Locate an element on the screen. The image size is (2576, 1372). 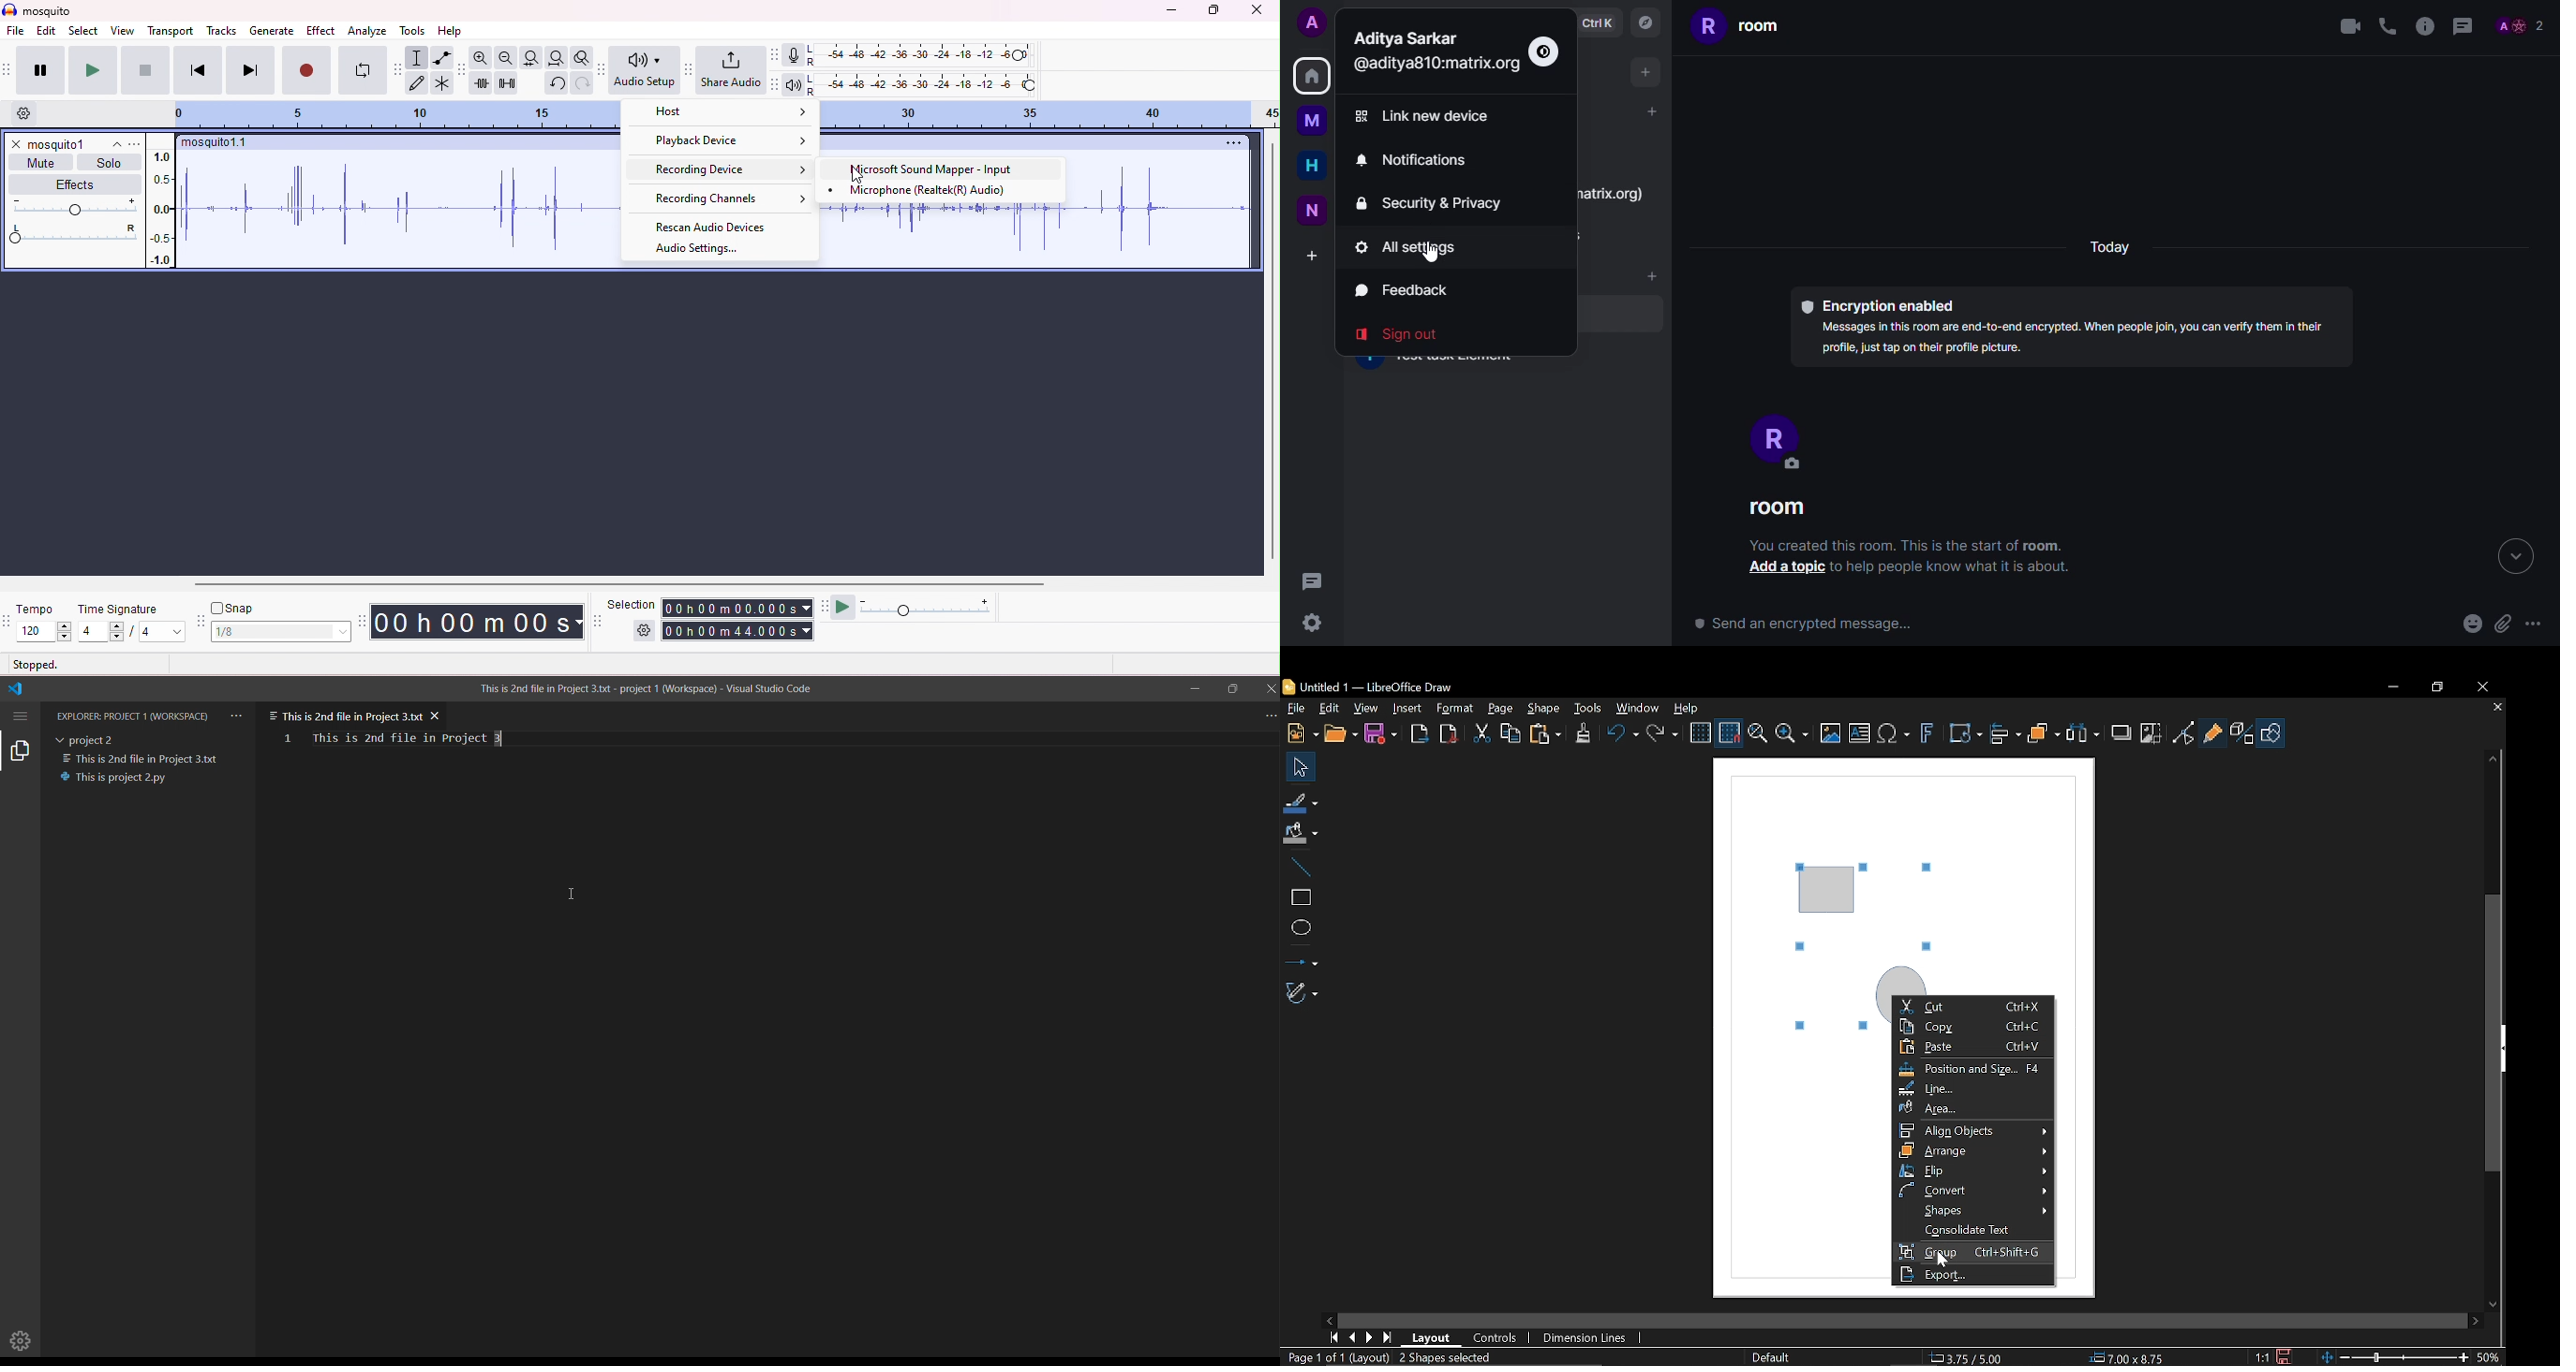
host is located at coordinates (725, 116).